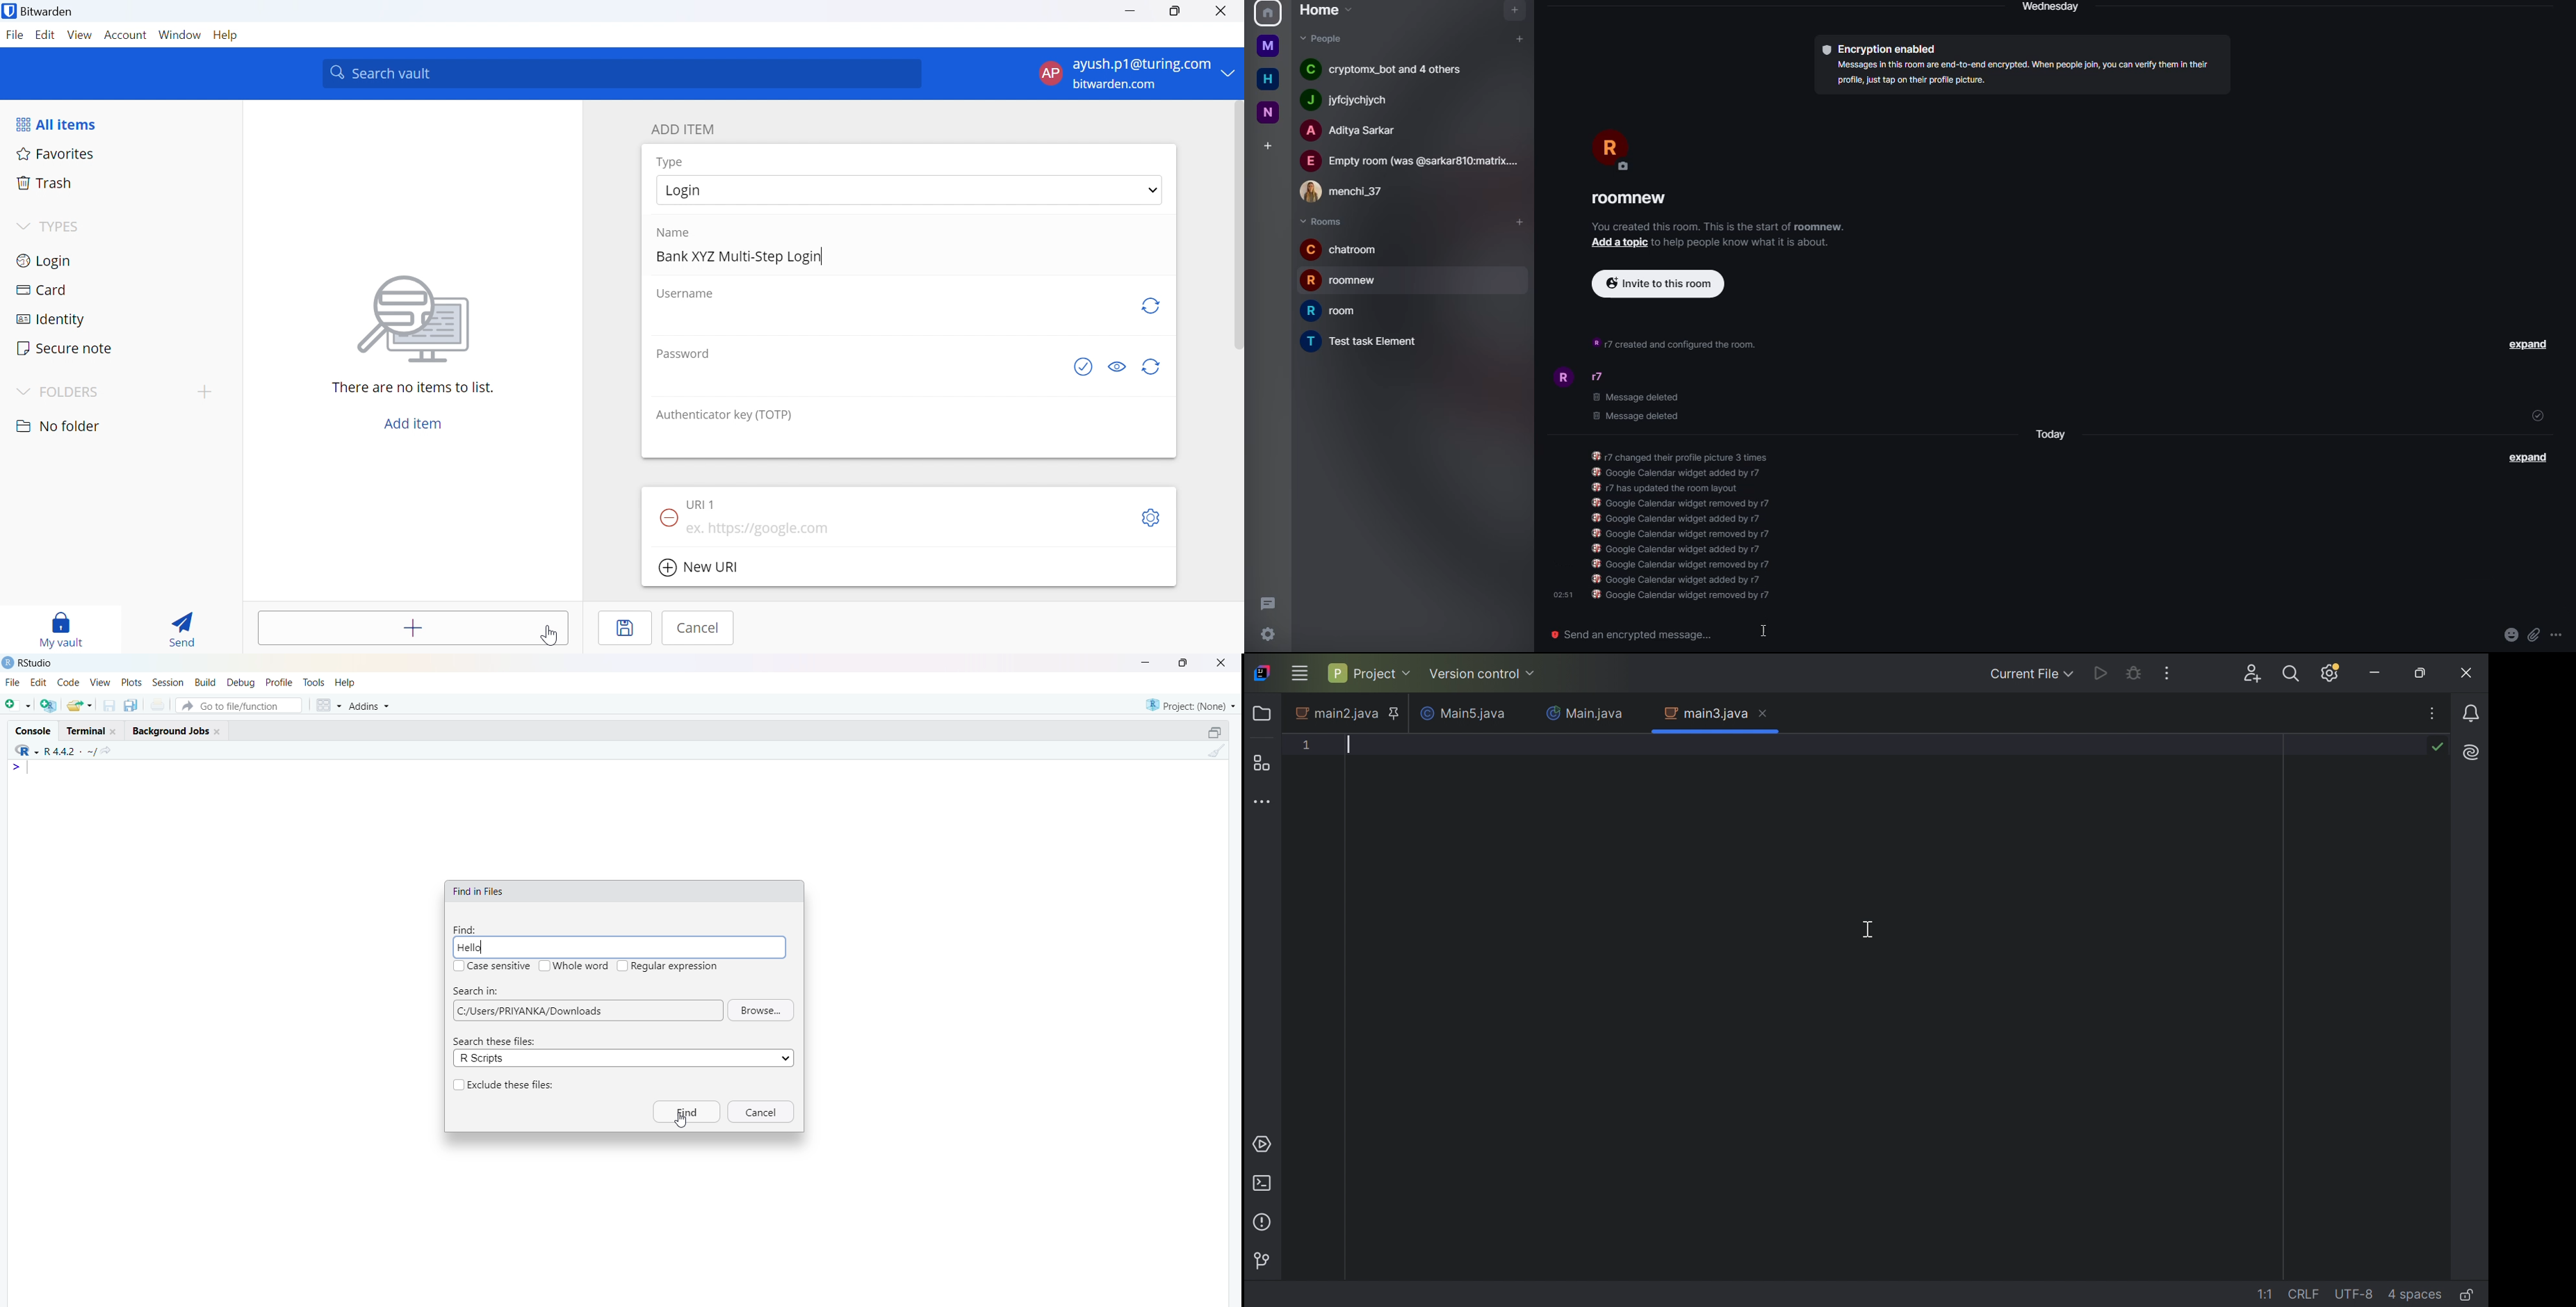 Image resolution: width=2576 pixels, height=1316 pixels. What do you see at coordinates (18, 767) in the screenshot?
I see `>` at bounding box center [18, 767].